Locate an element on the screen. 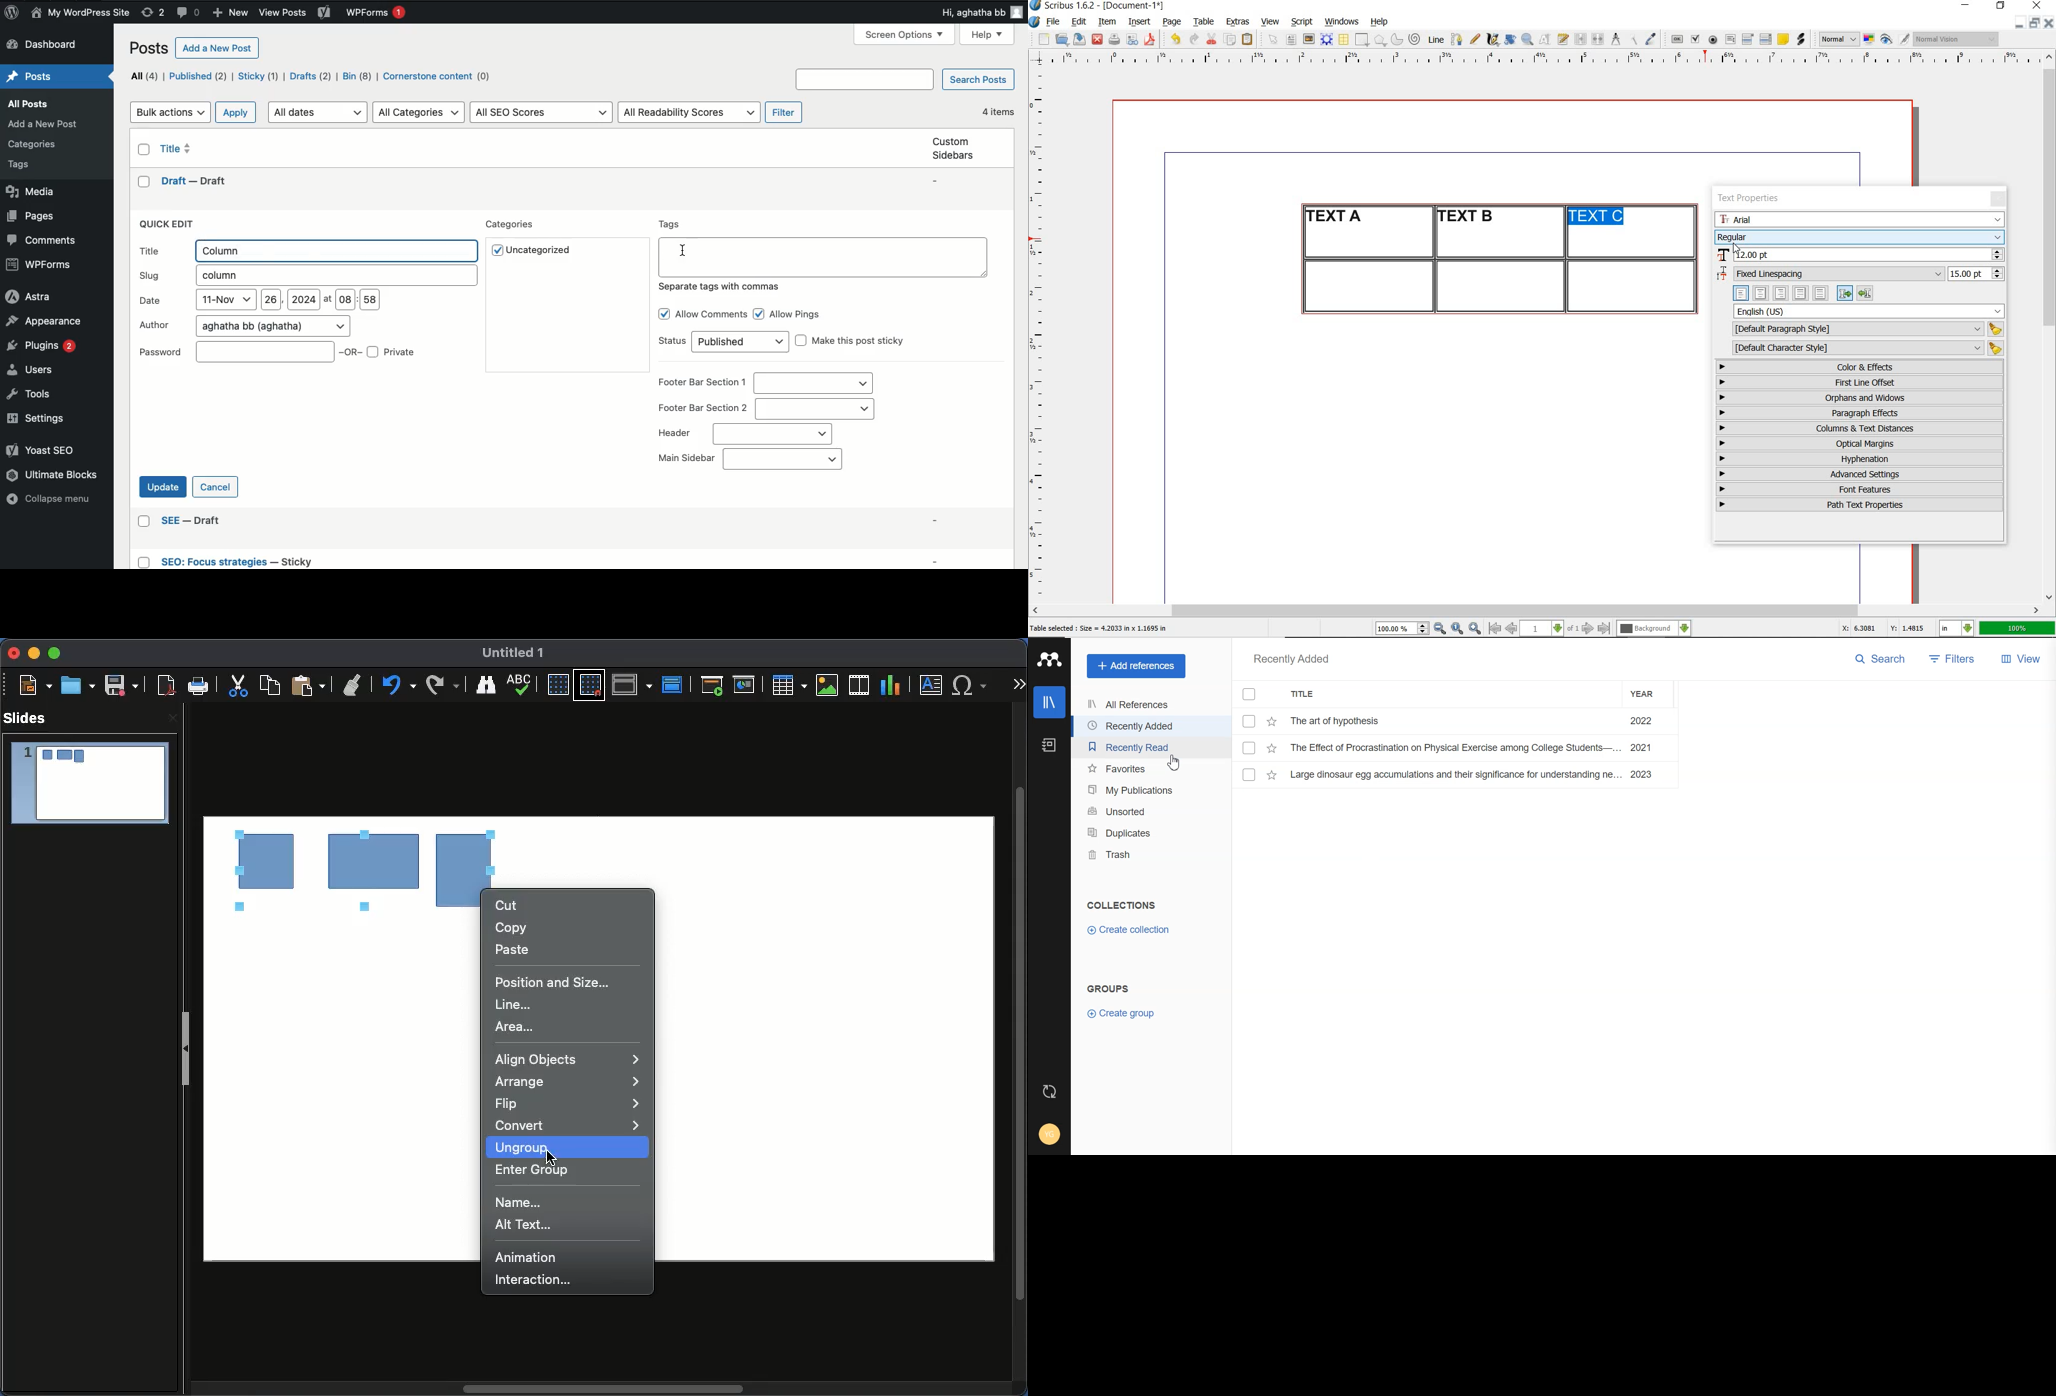  Filter is located at coordinates (786, 112).